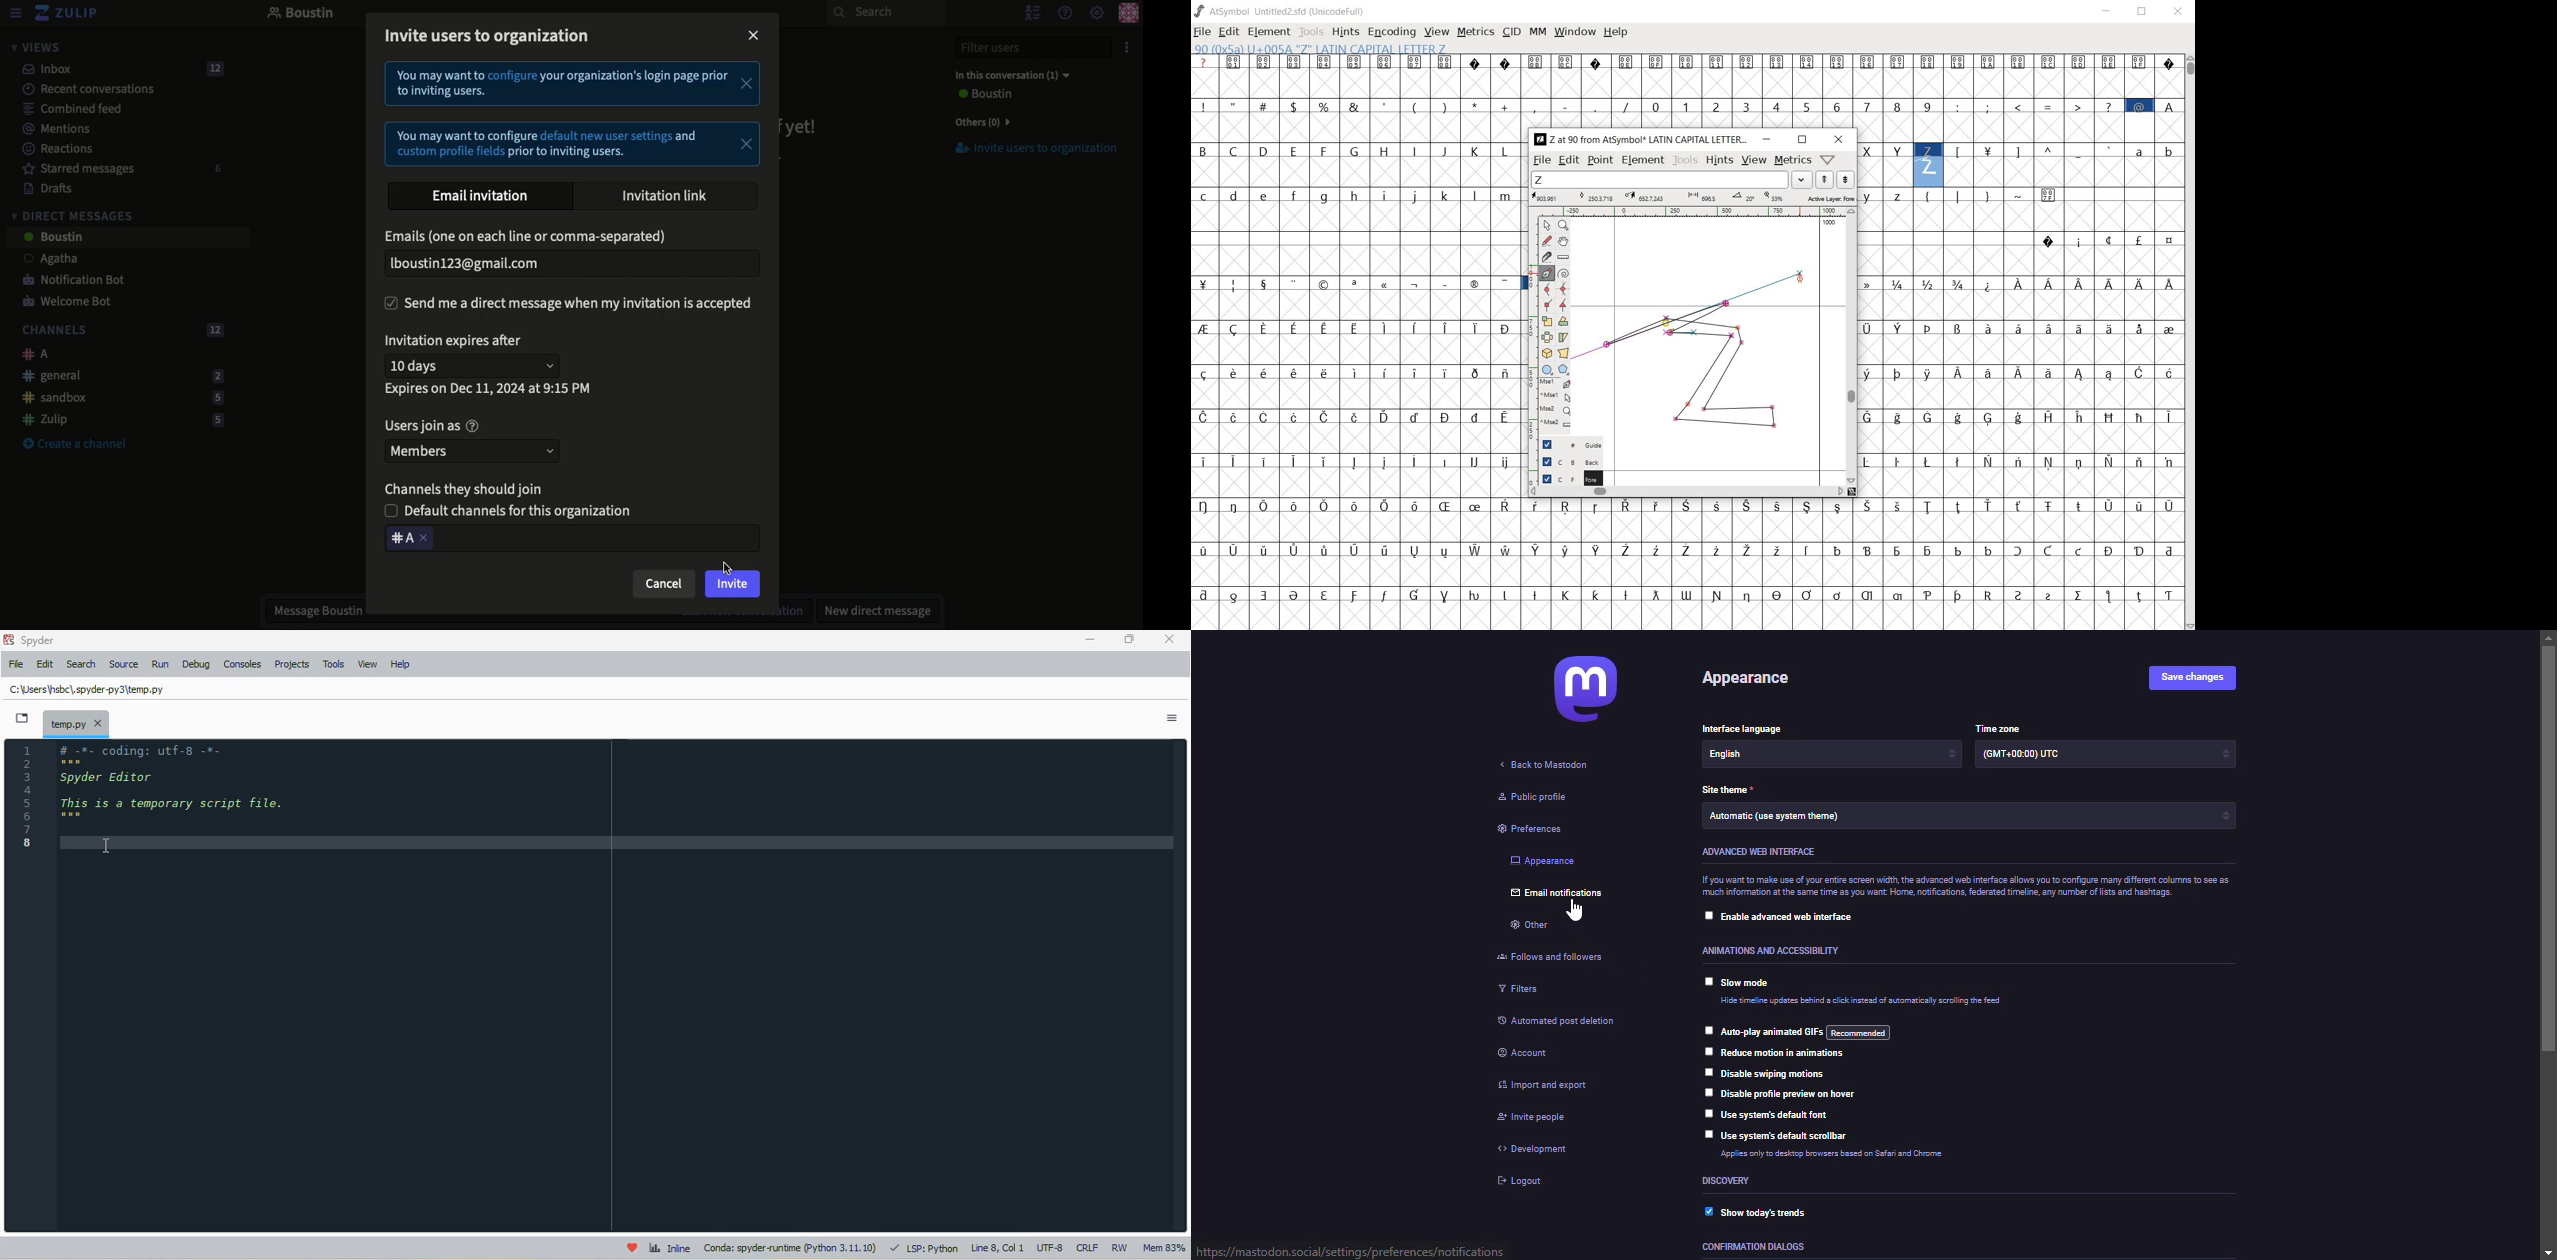 Image resolution: width=2576 pixels, height=1260 pixels. What do you see at coordinates (1929, 161) in the screenshot?
I see `90(0x5a) U+005A "Z" LATIN CAPITAL LETTER Z` at bounding box center [1929, 161].